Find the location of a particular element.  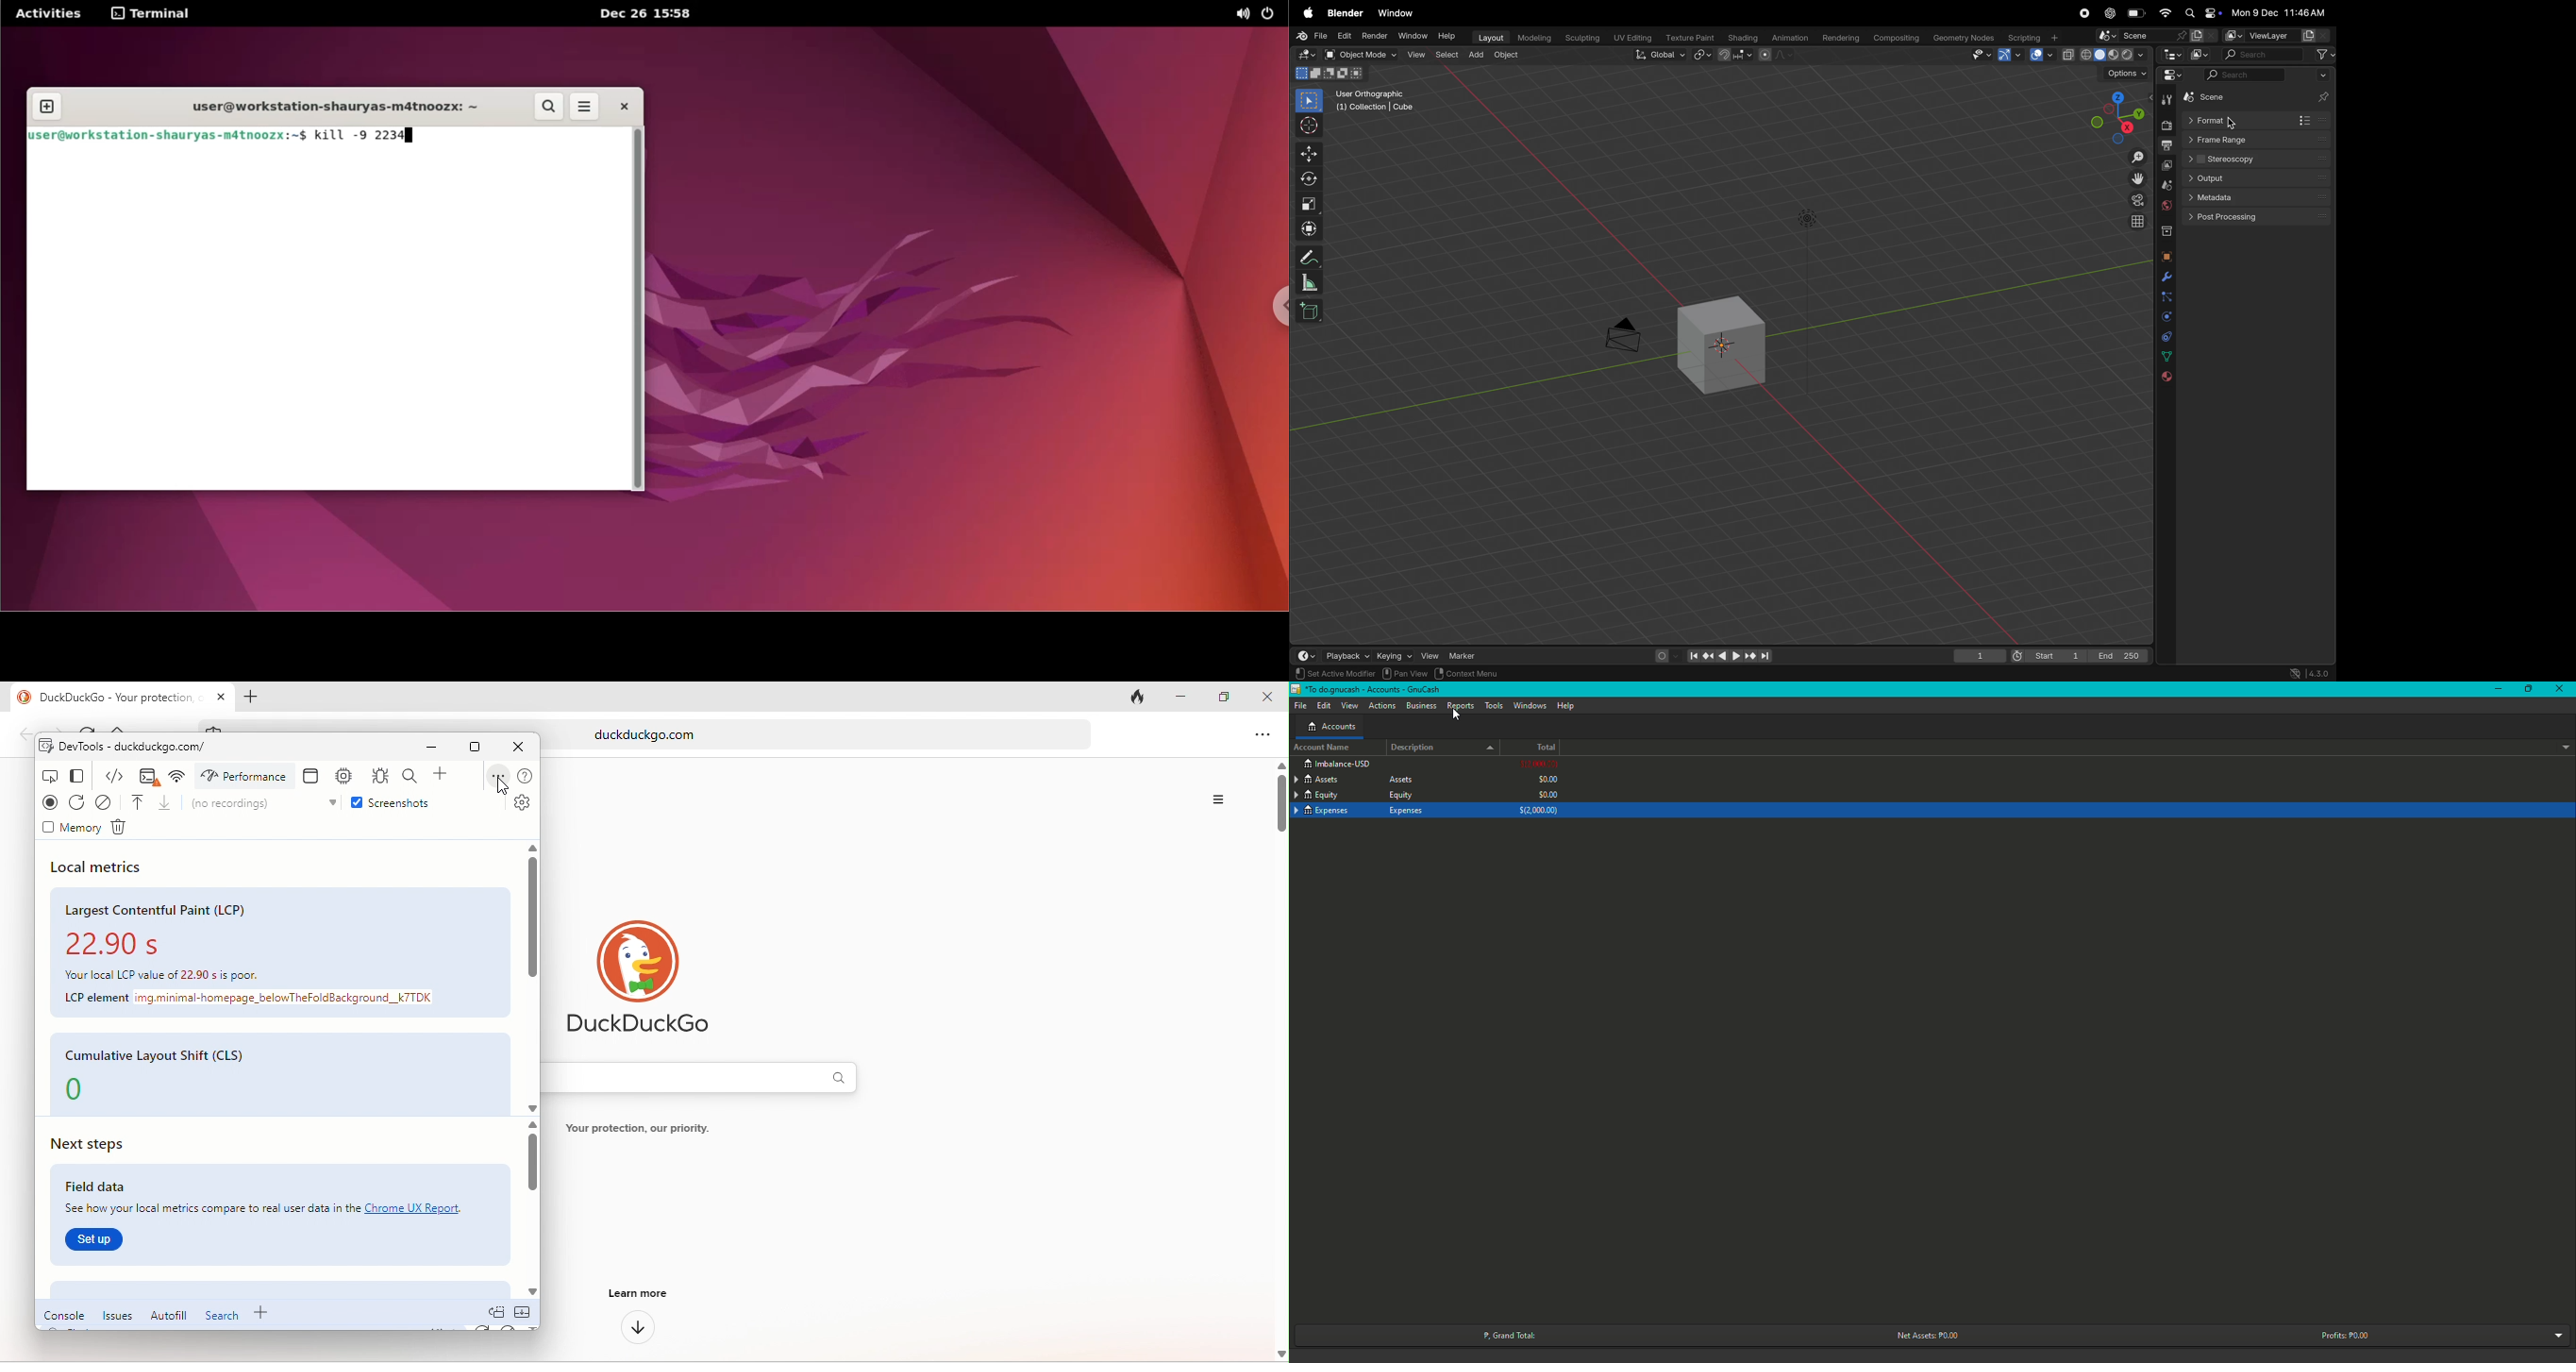

snap is located at coordinates (1735, 56).